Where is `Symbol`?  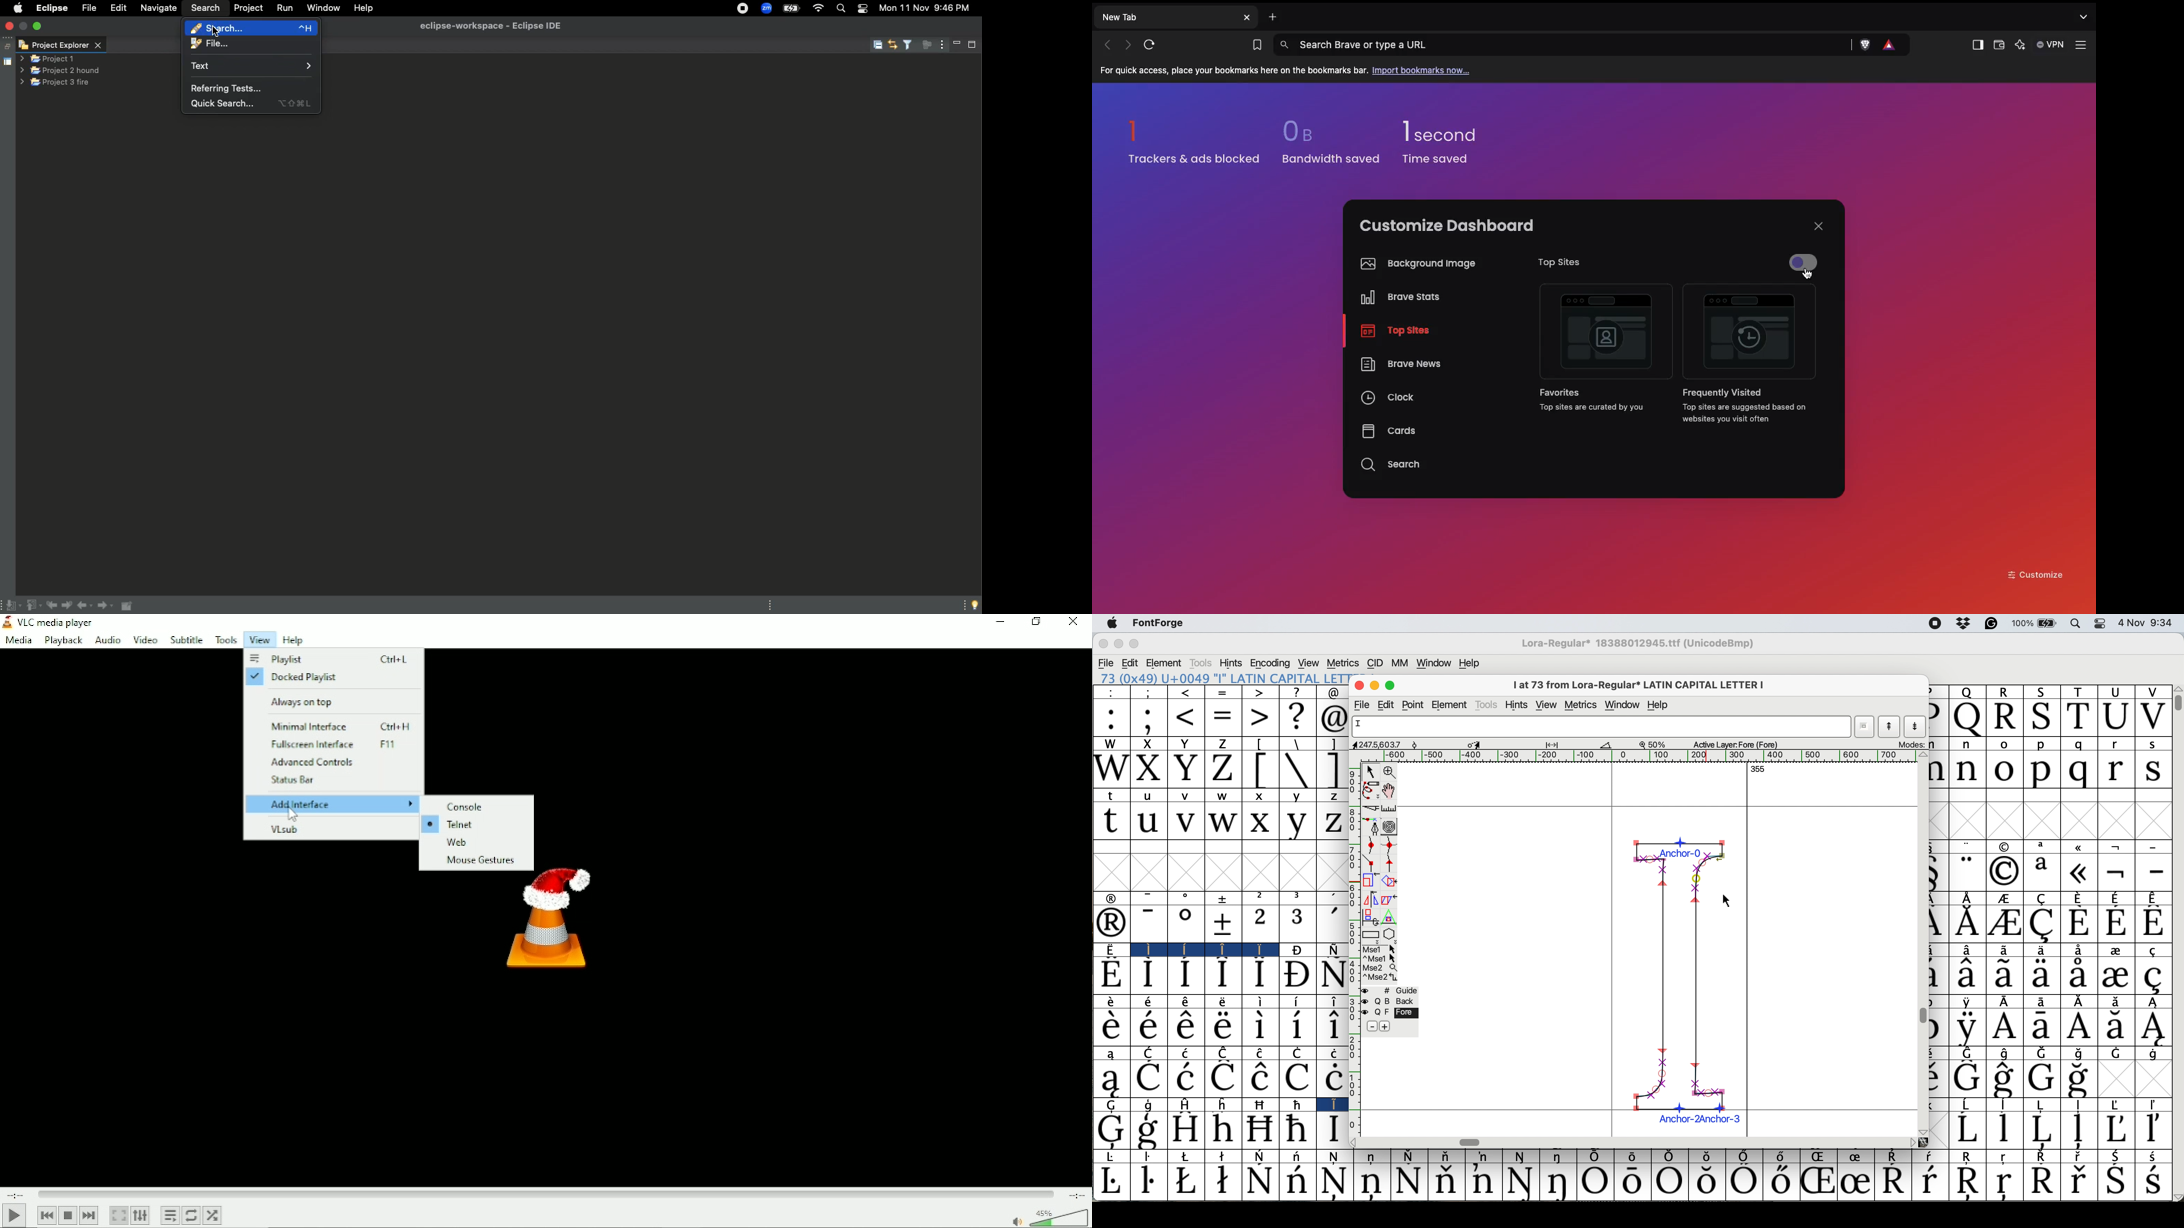 Symbol is located at coordinates (2077, 975).